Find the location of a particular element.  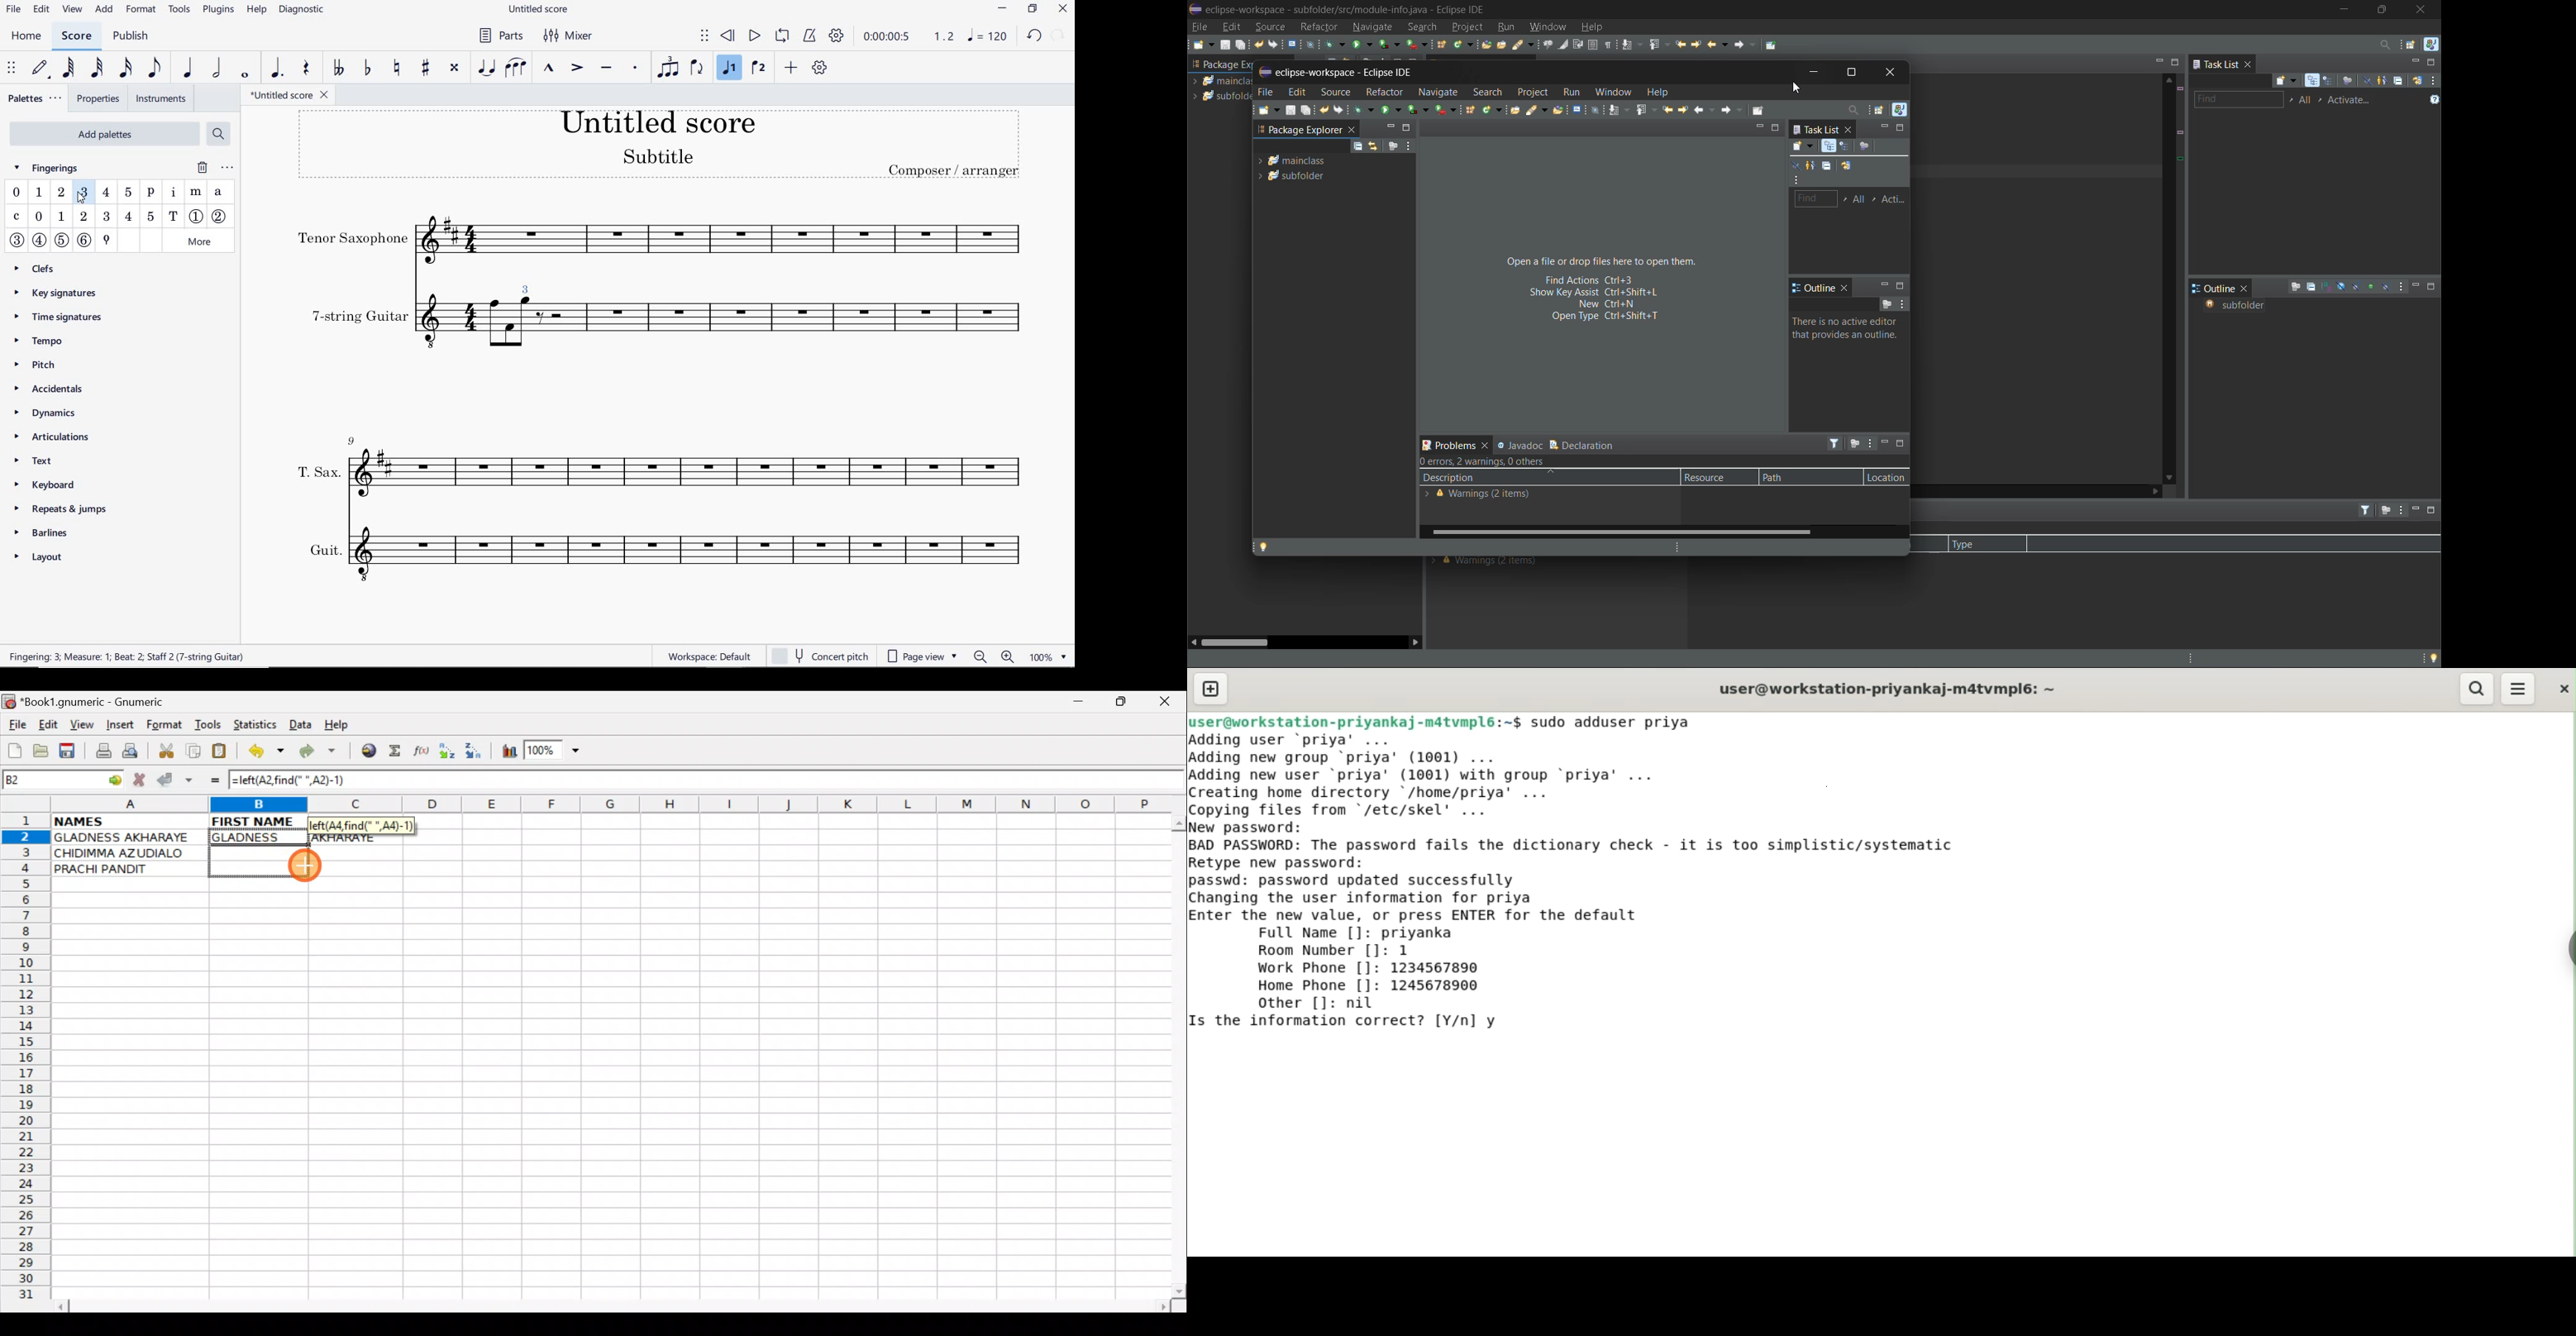

PLAY SPEED is located at coordinates (909, 36).